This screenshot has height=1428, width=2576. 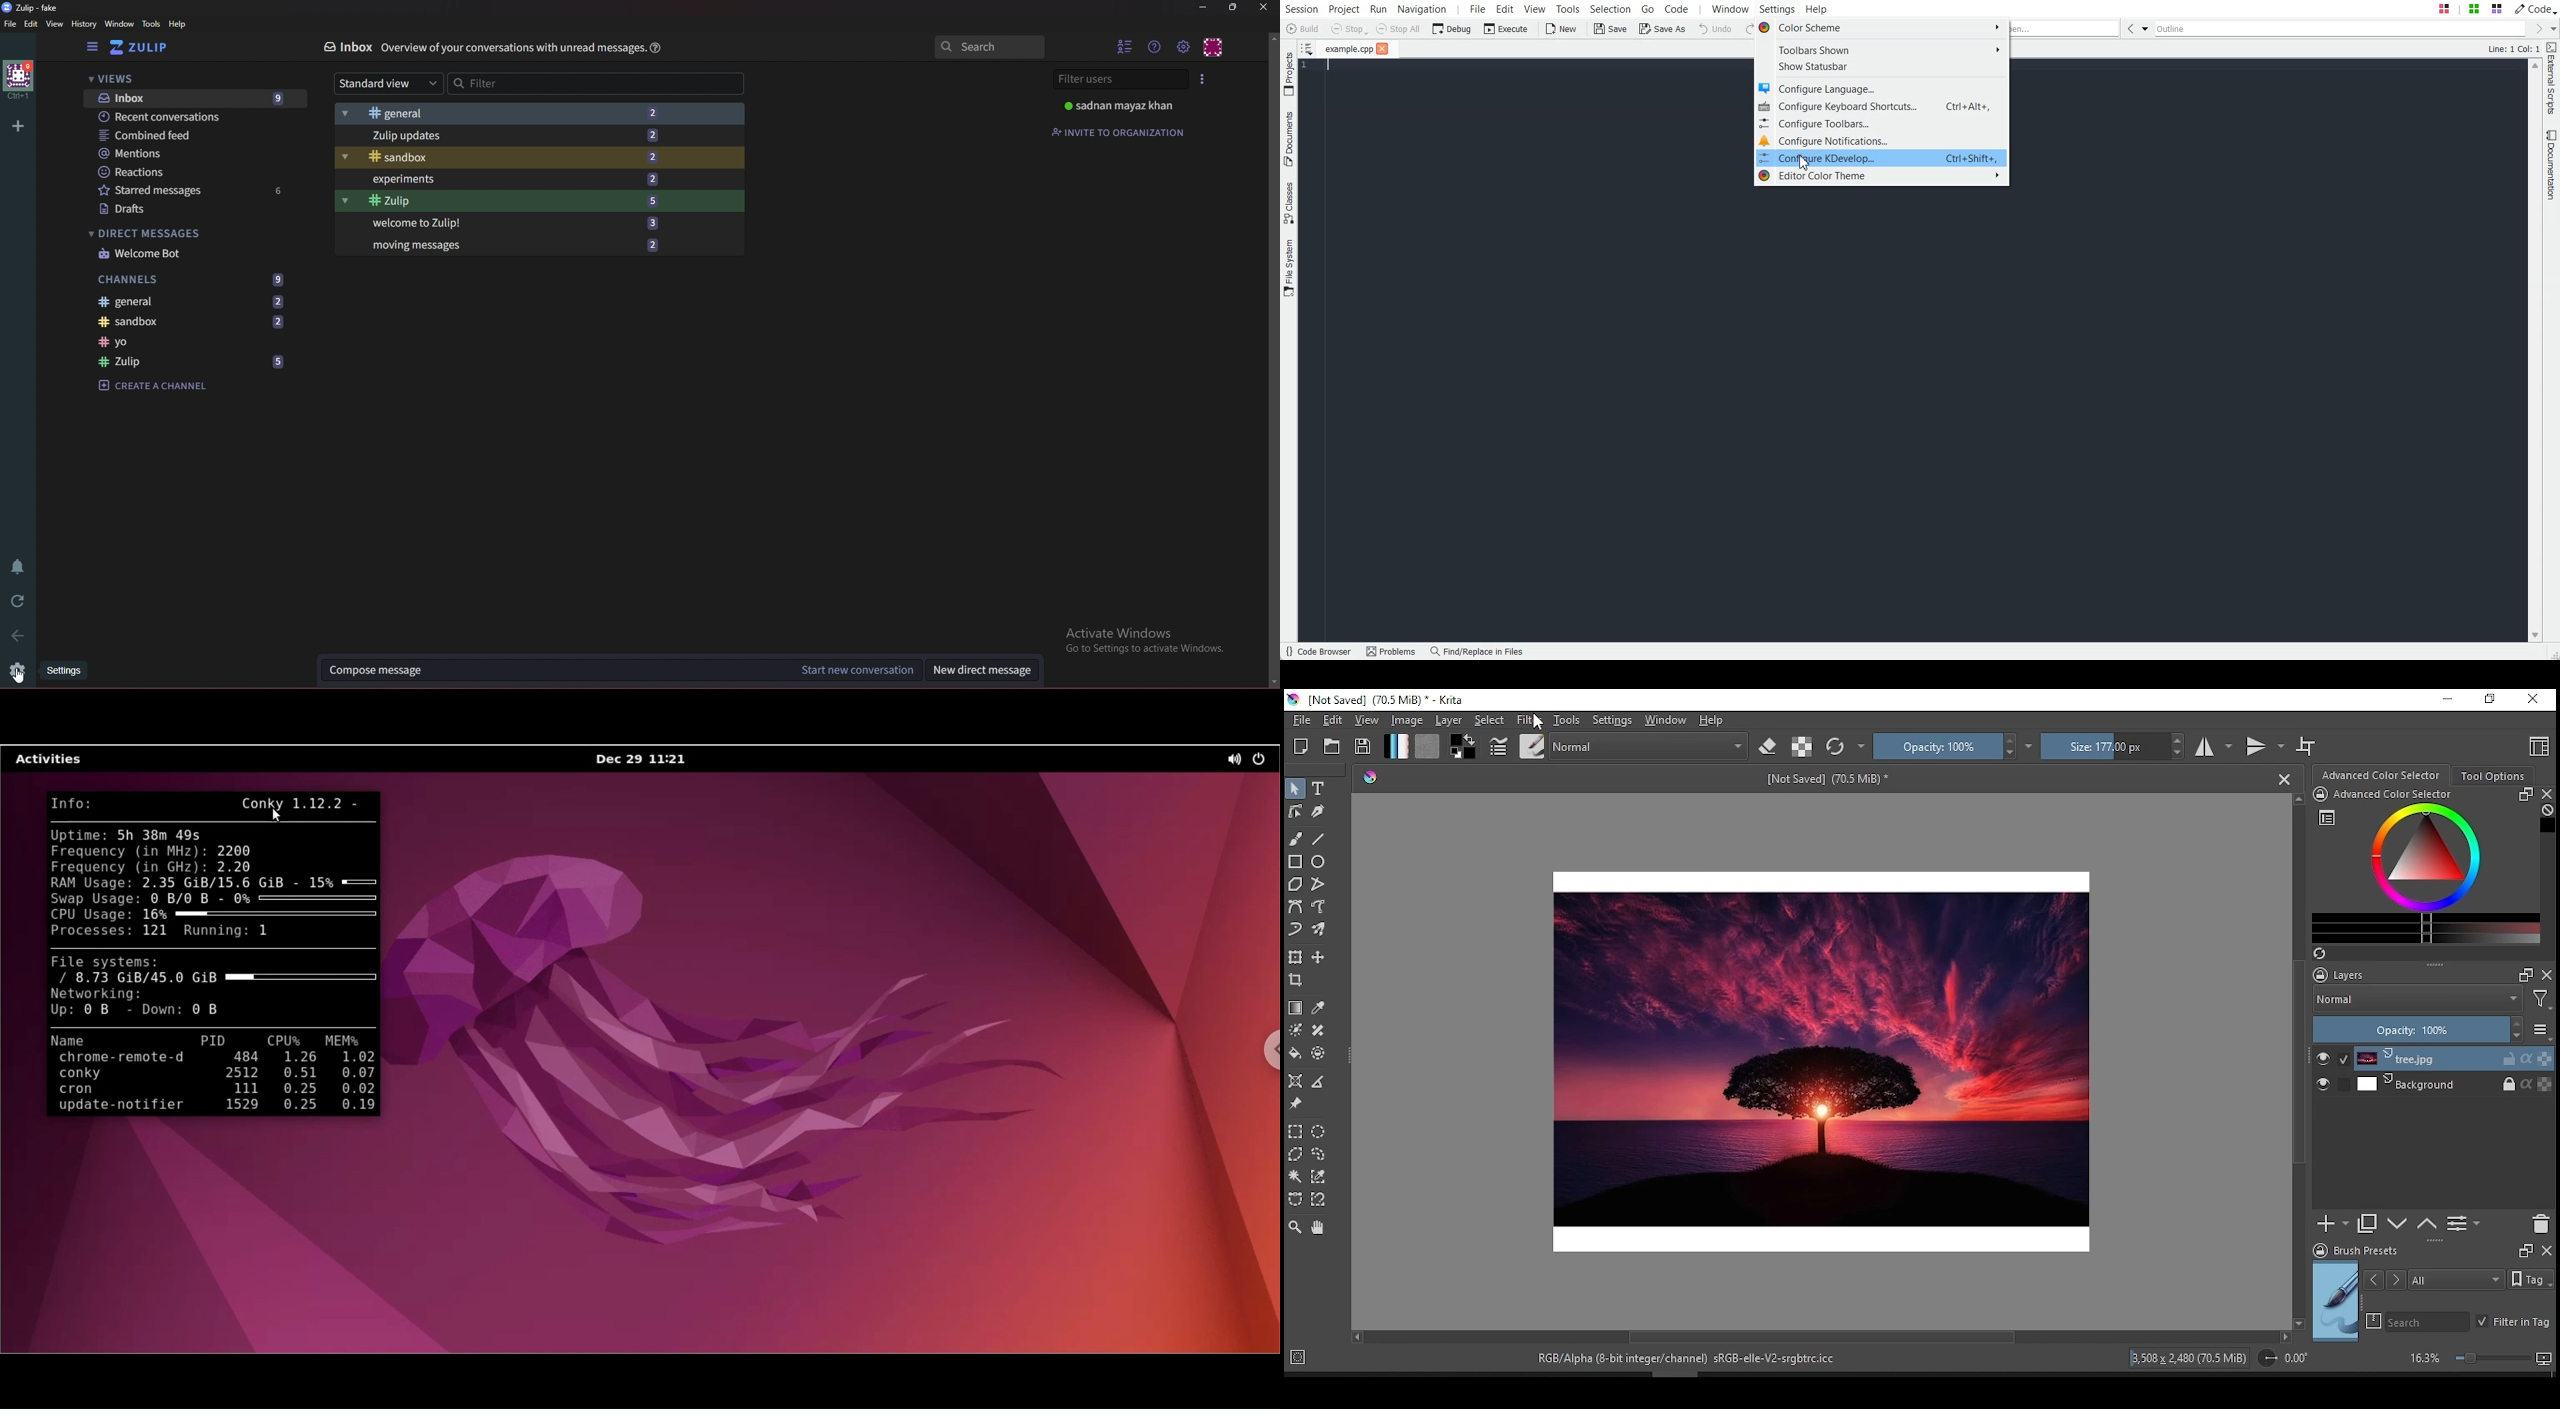 I want to click on Window, so click(x=119, y=25).